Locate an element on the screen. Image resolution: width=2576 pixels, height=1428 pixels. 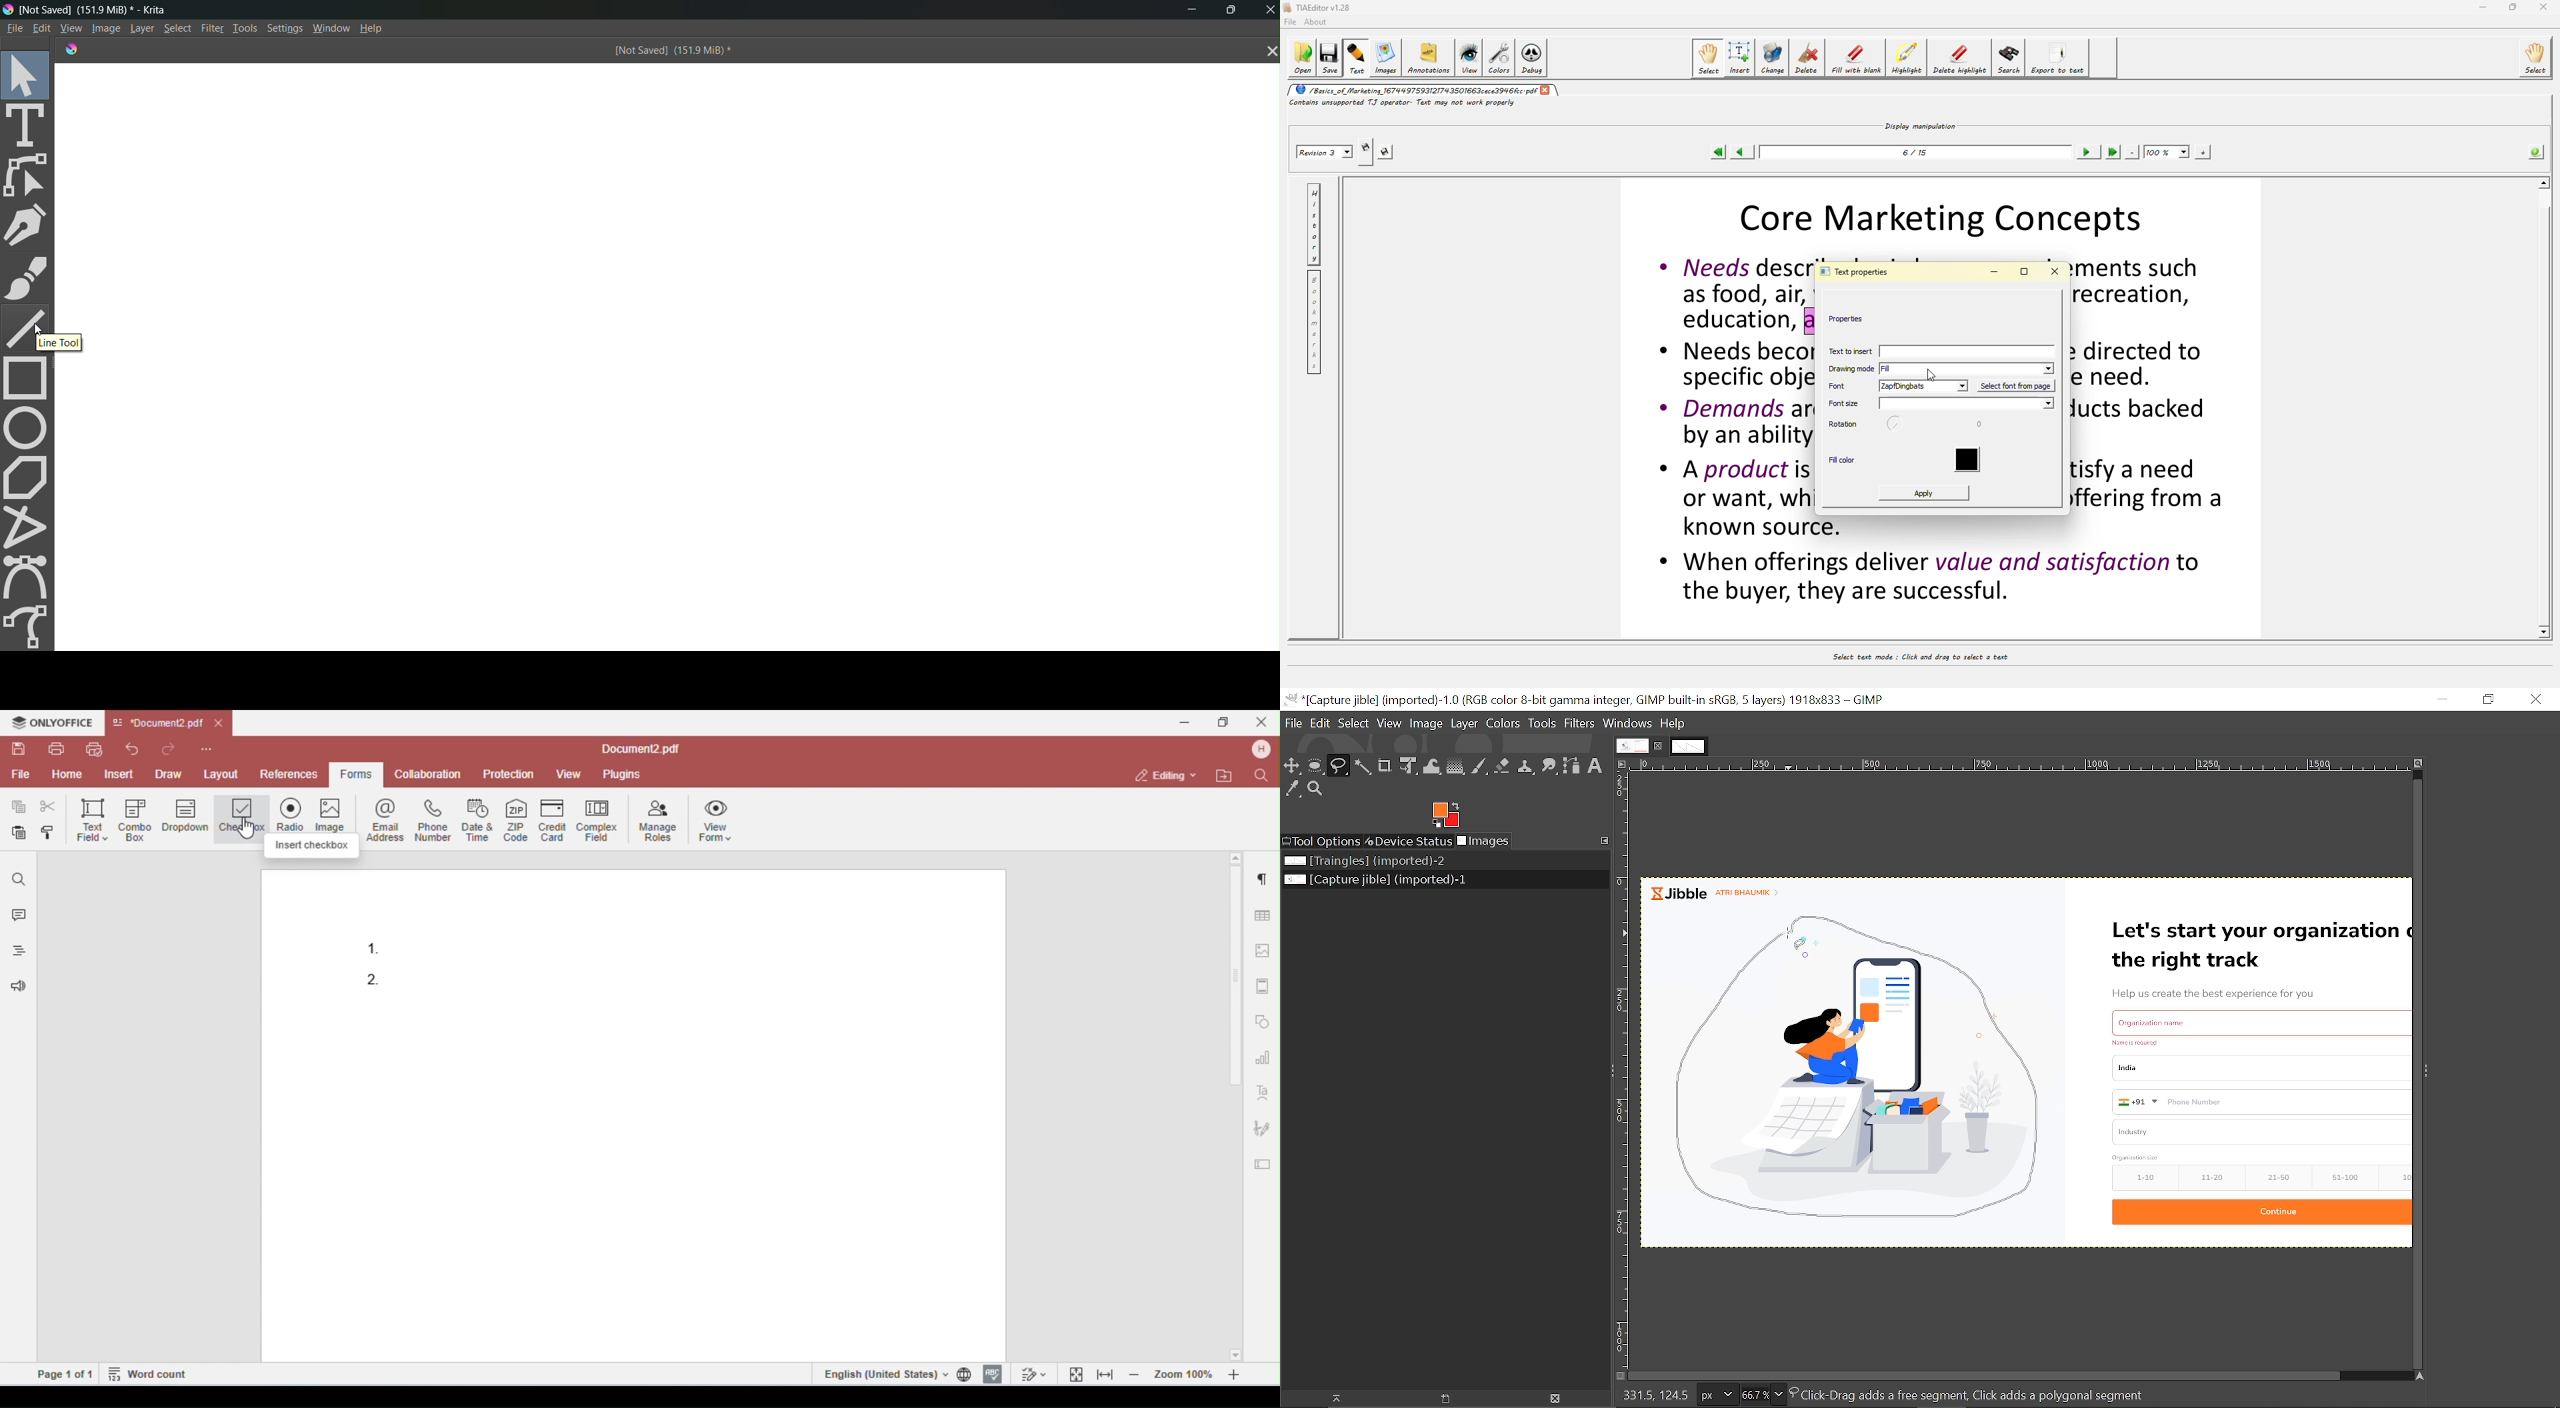
logo is located at coordinates (69, 48).